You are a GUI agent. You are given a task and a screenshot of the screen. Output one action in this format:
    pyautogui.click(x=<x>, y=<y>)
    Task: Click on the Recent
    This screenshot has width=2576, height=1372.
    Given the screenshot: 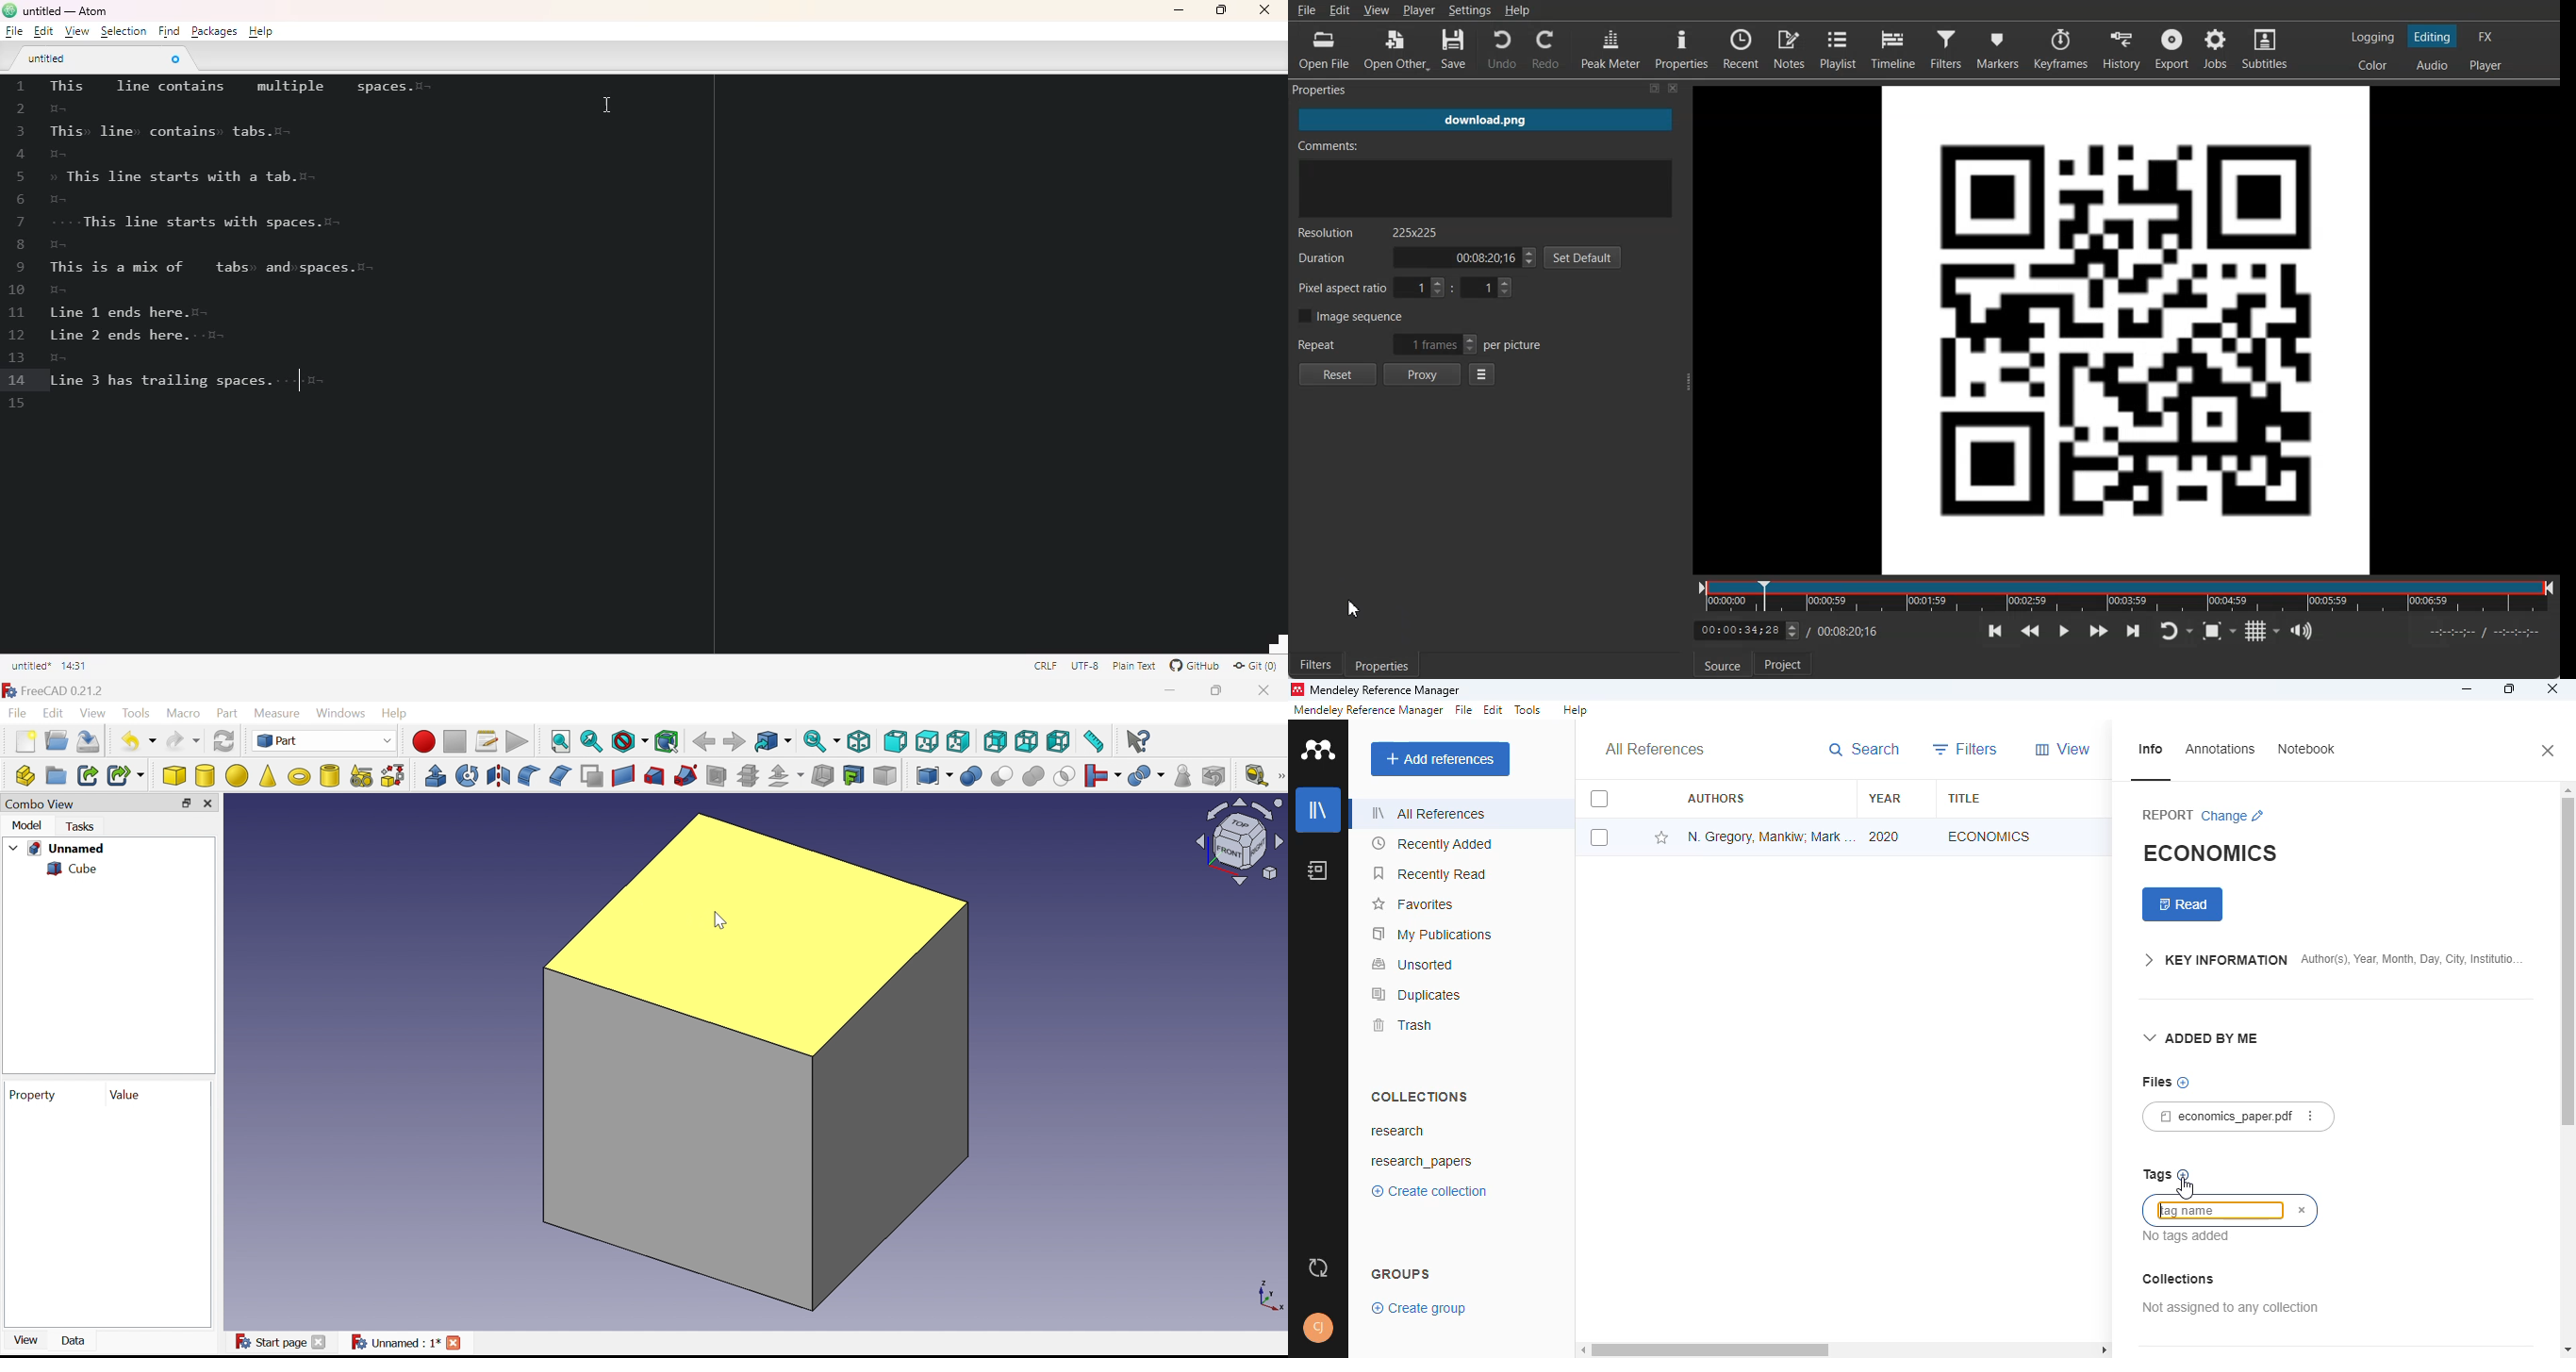 What is the action you would take?
    pyautogui.click(x=1741, y=48)
    